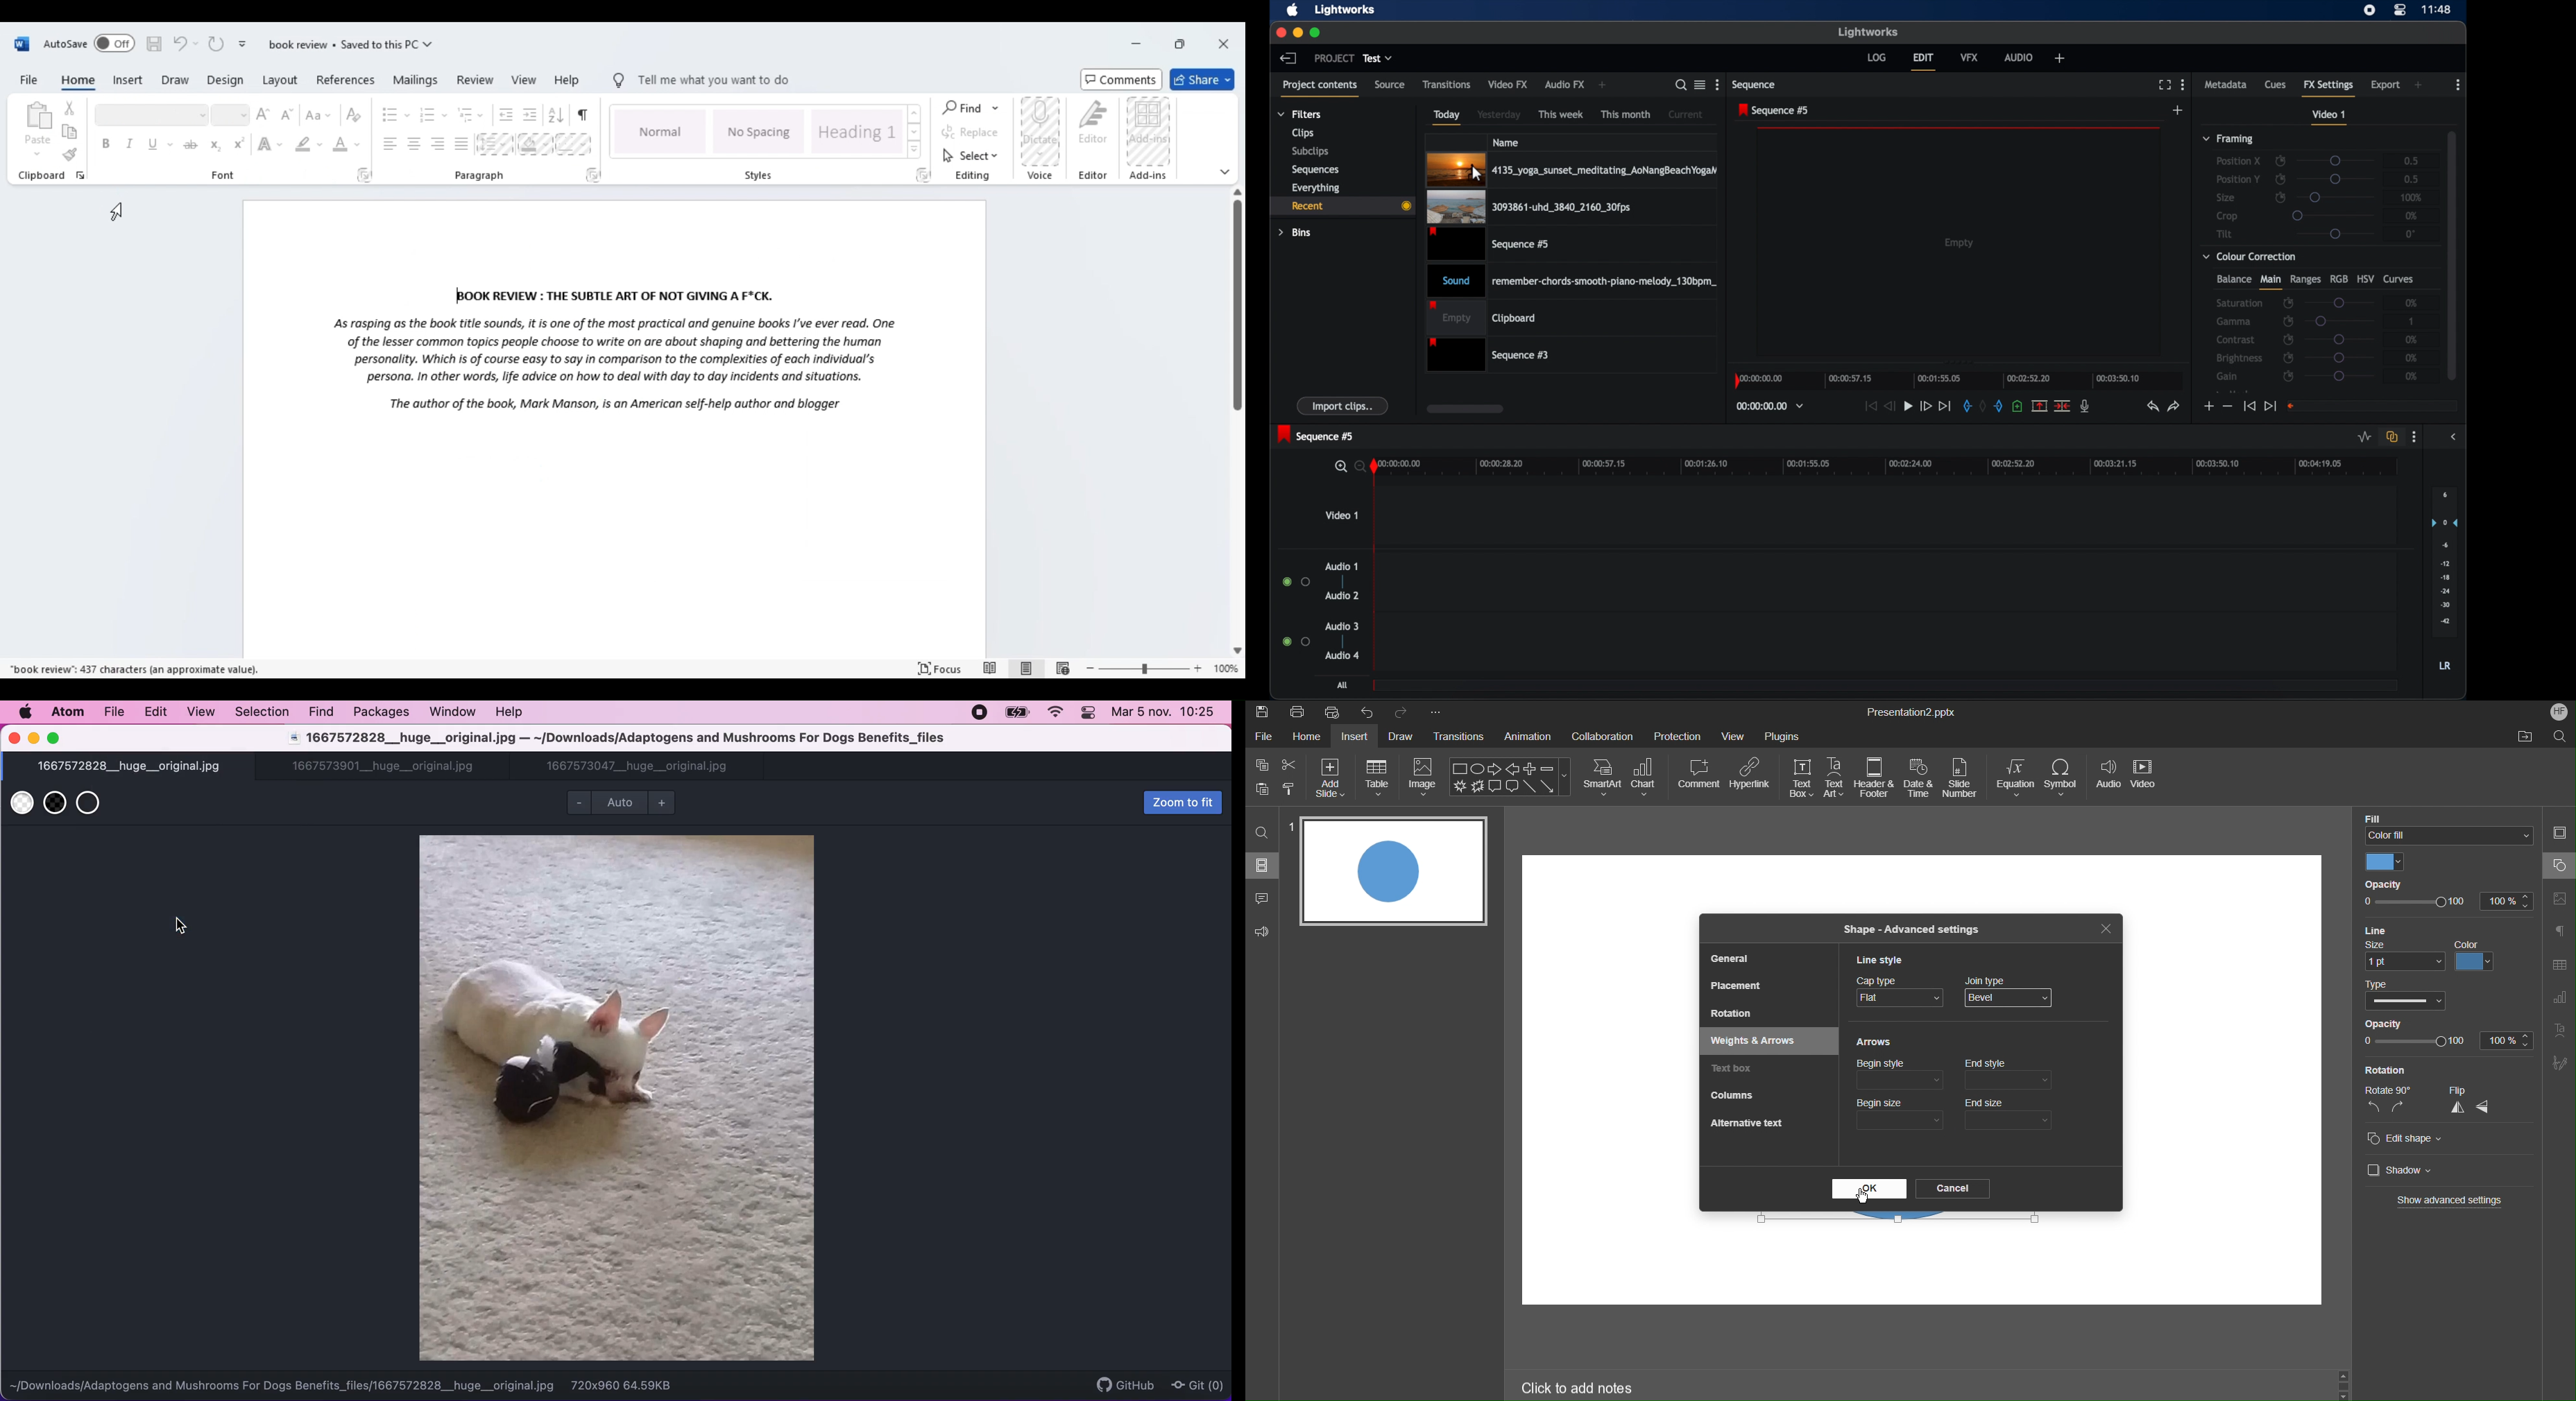 The image size is (2576, 1428). What do you see at coordinates (1746, 1124) in the screenshot?
I see `Alternative Text` at bounding box center [1746, 1124].